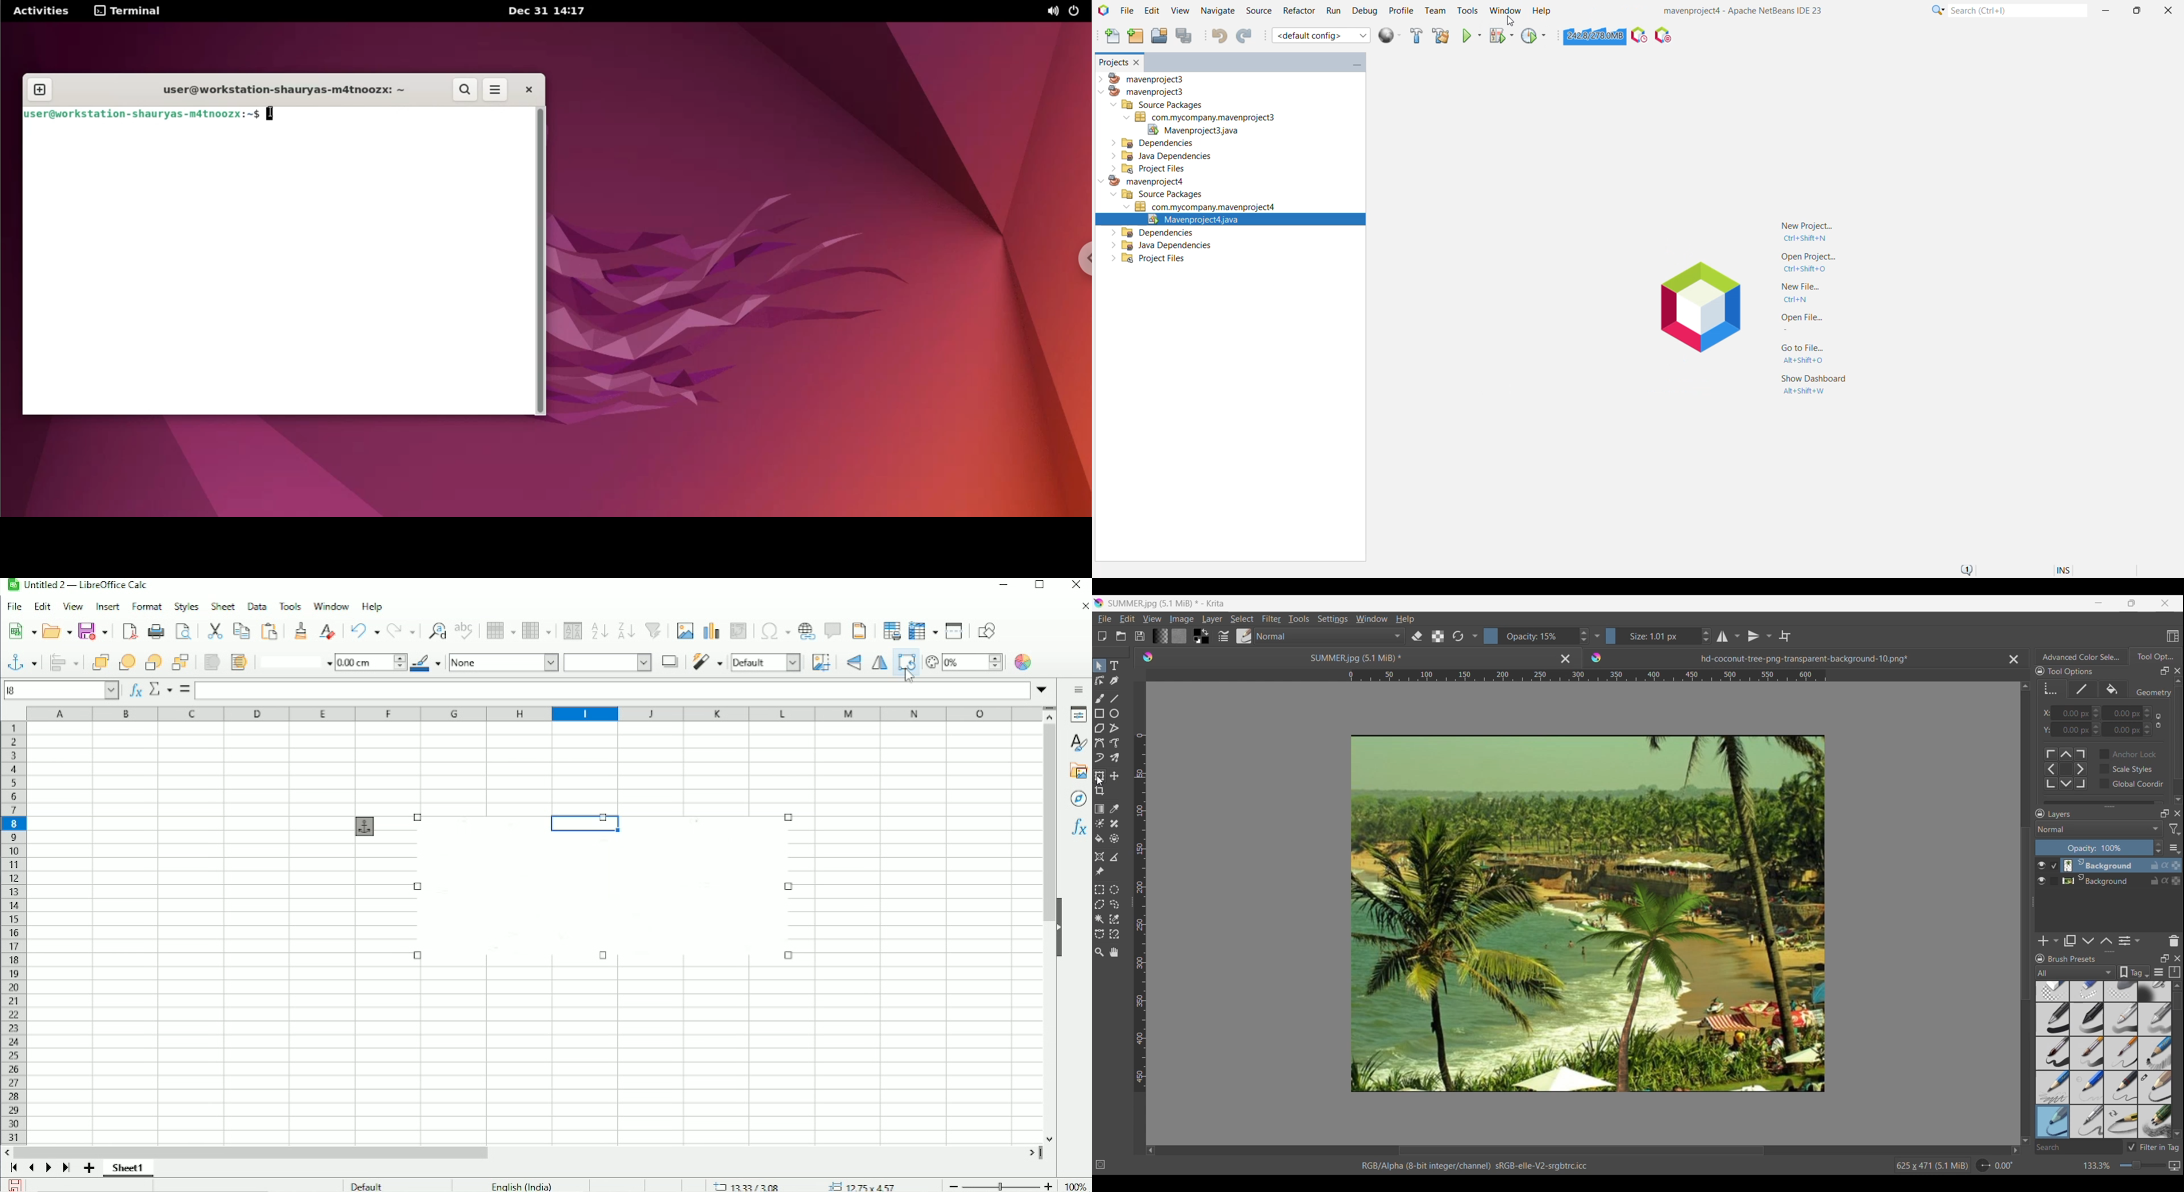  I want to click on Geometry, so click(2152, 693).